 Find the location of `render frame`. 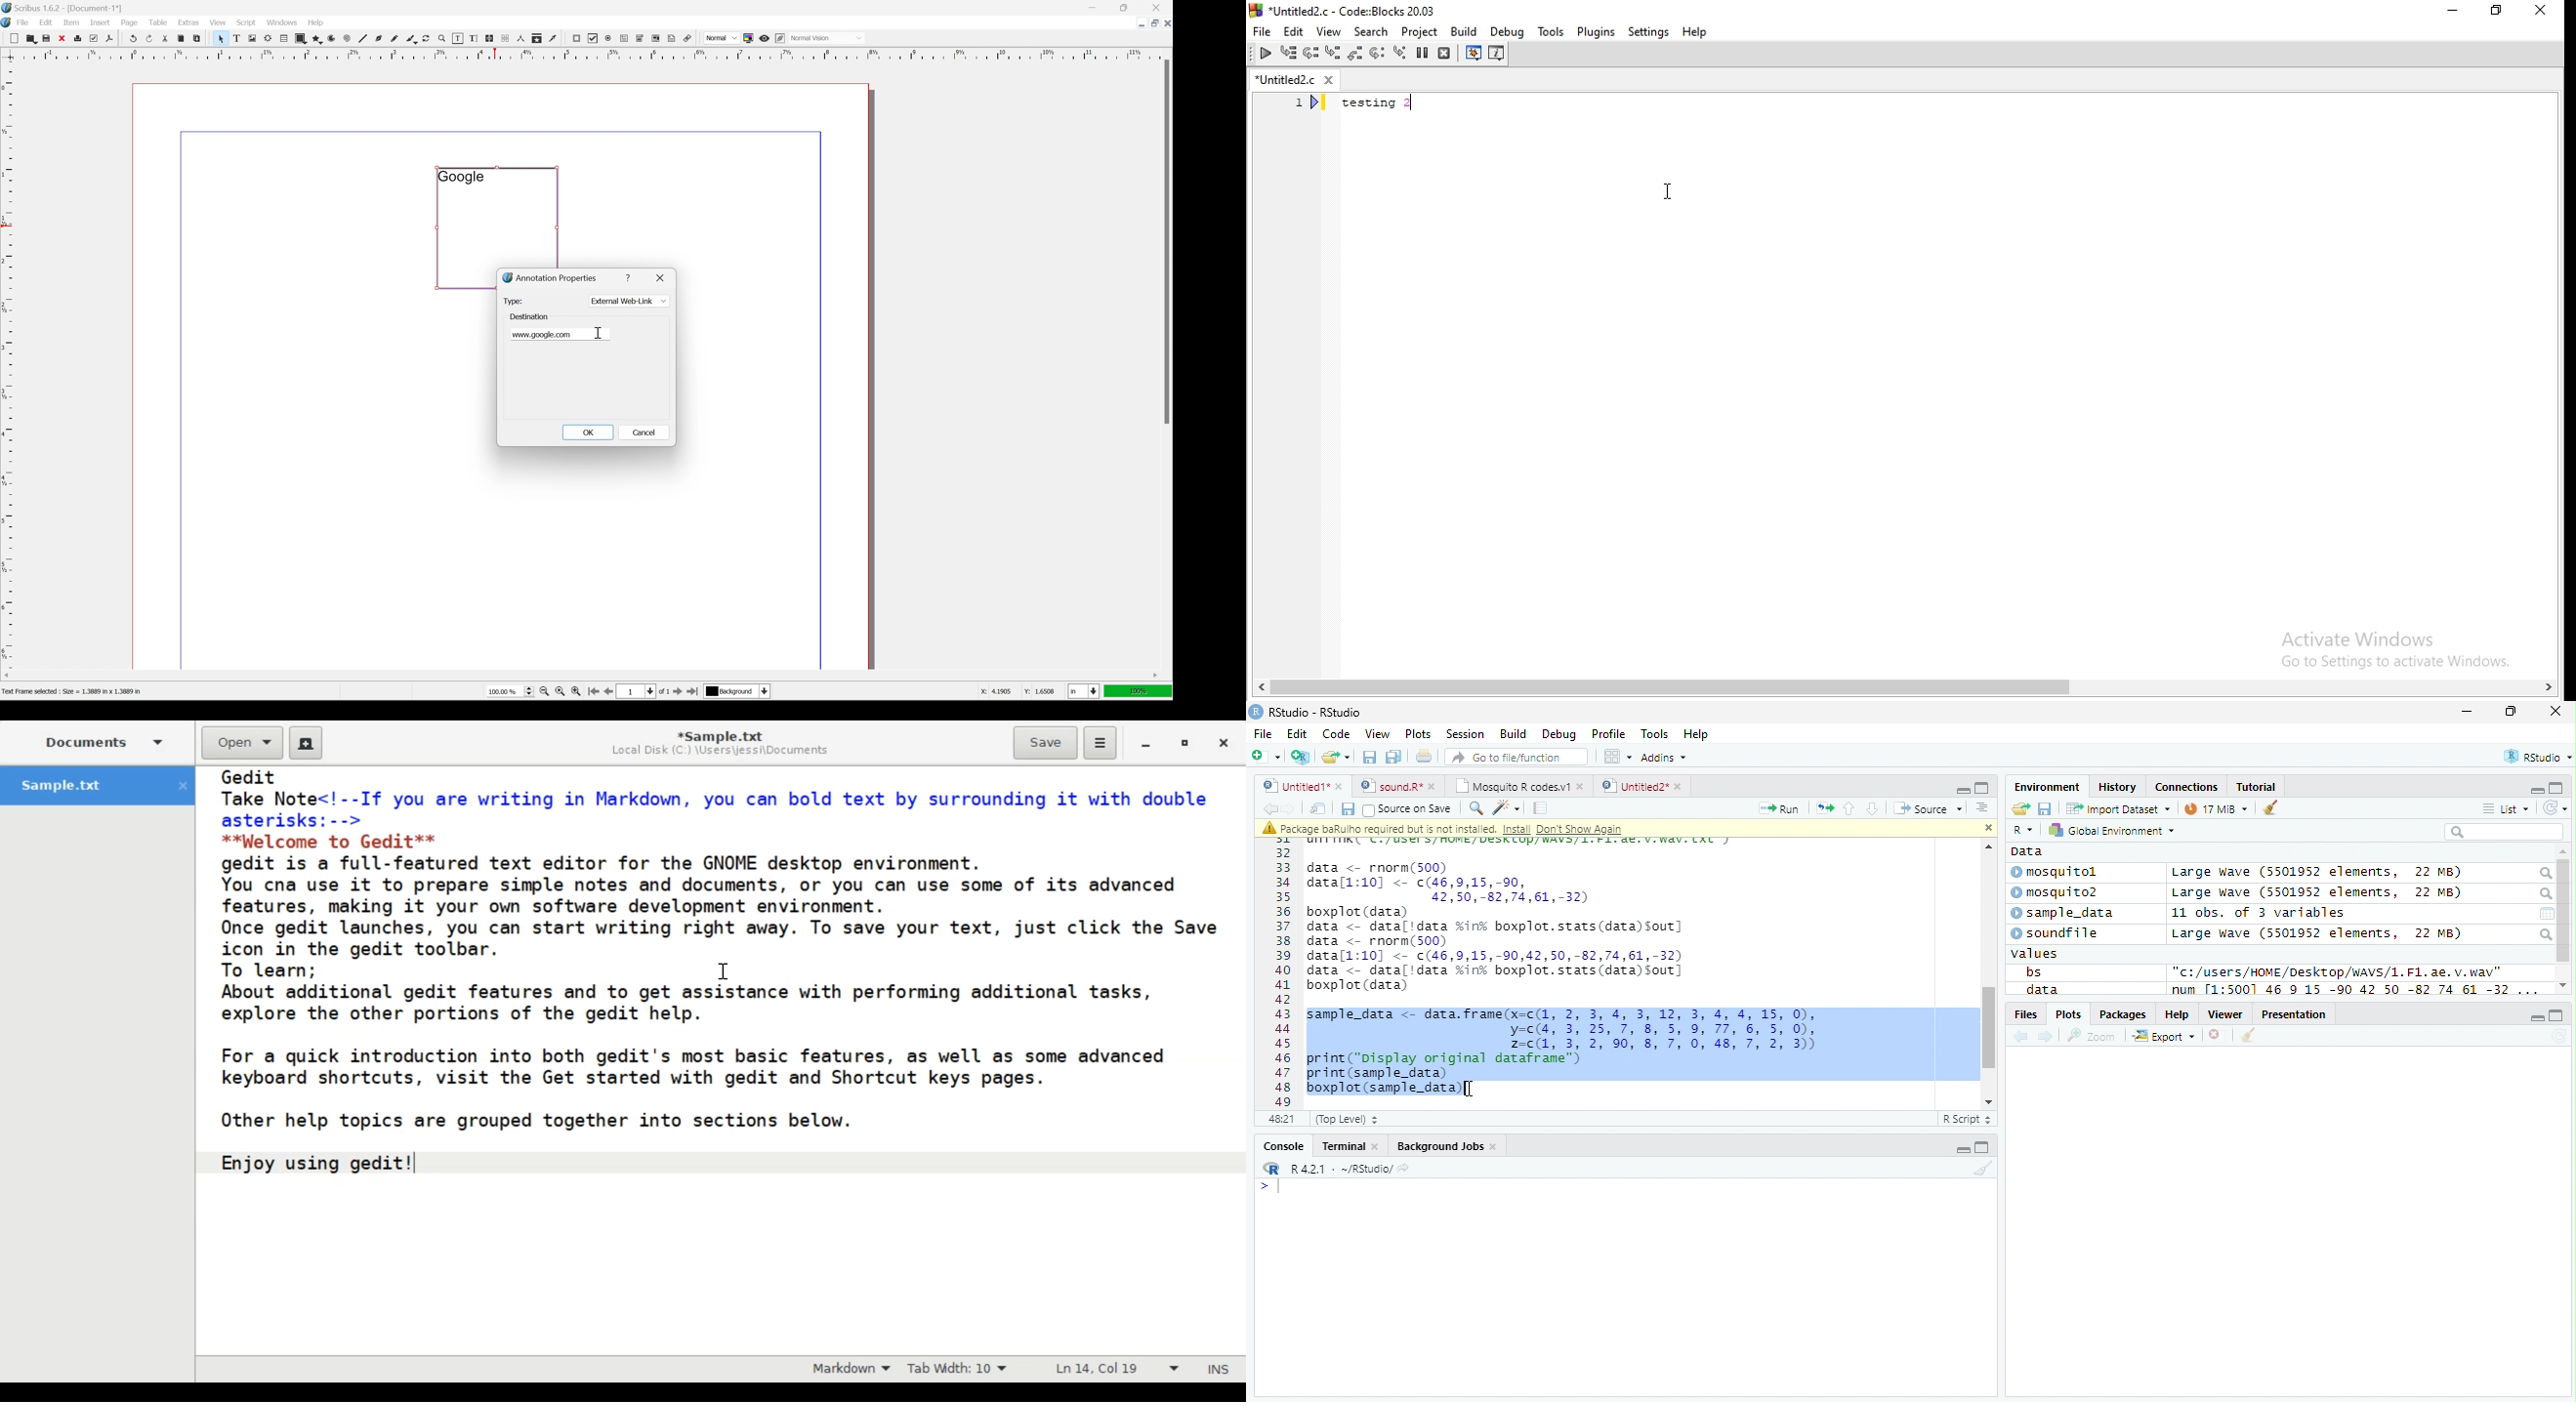

render frame is located at coordinates (267, 38).